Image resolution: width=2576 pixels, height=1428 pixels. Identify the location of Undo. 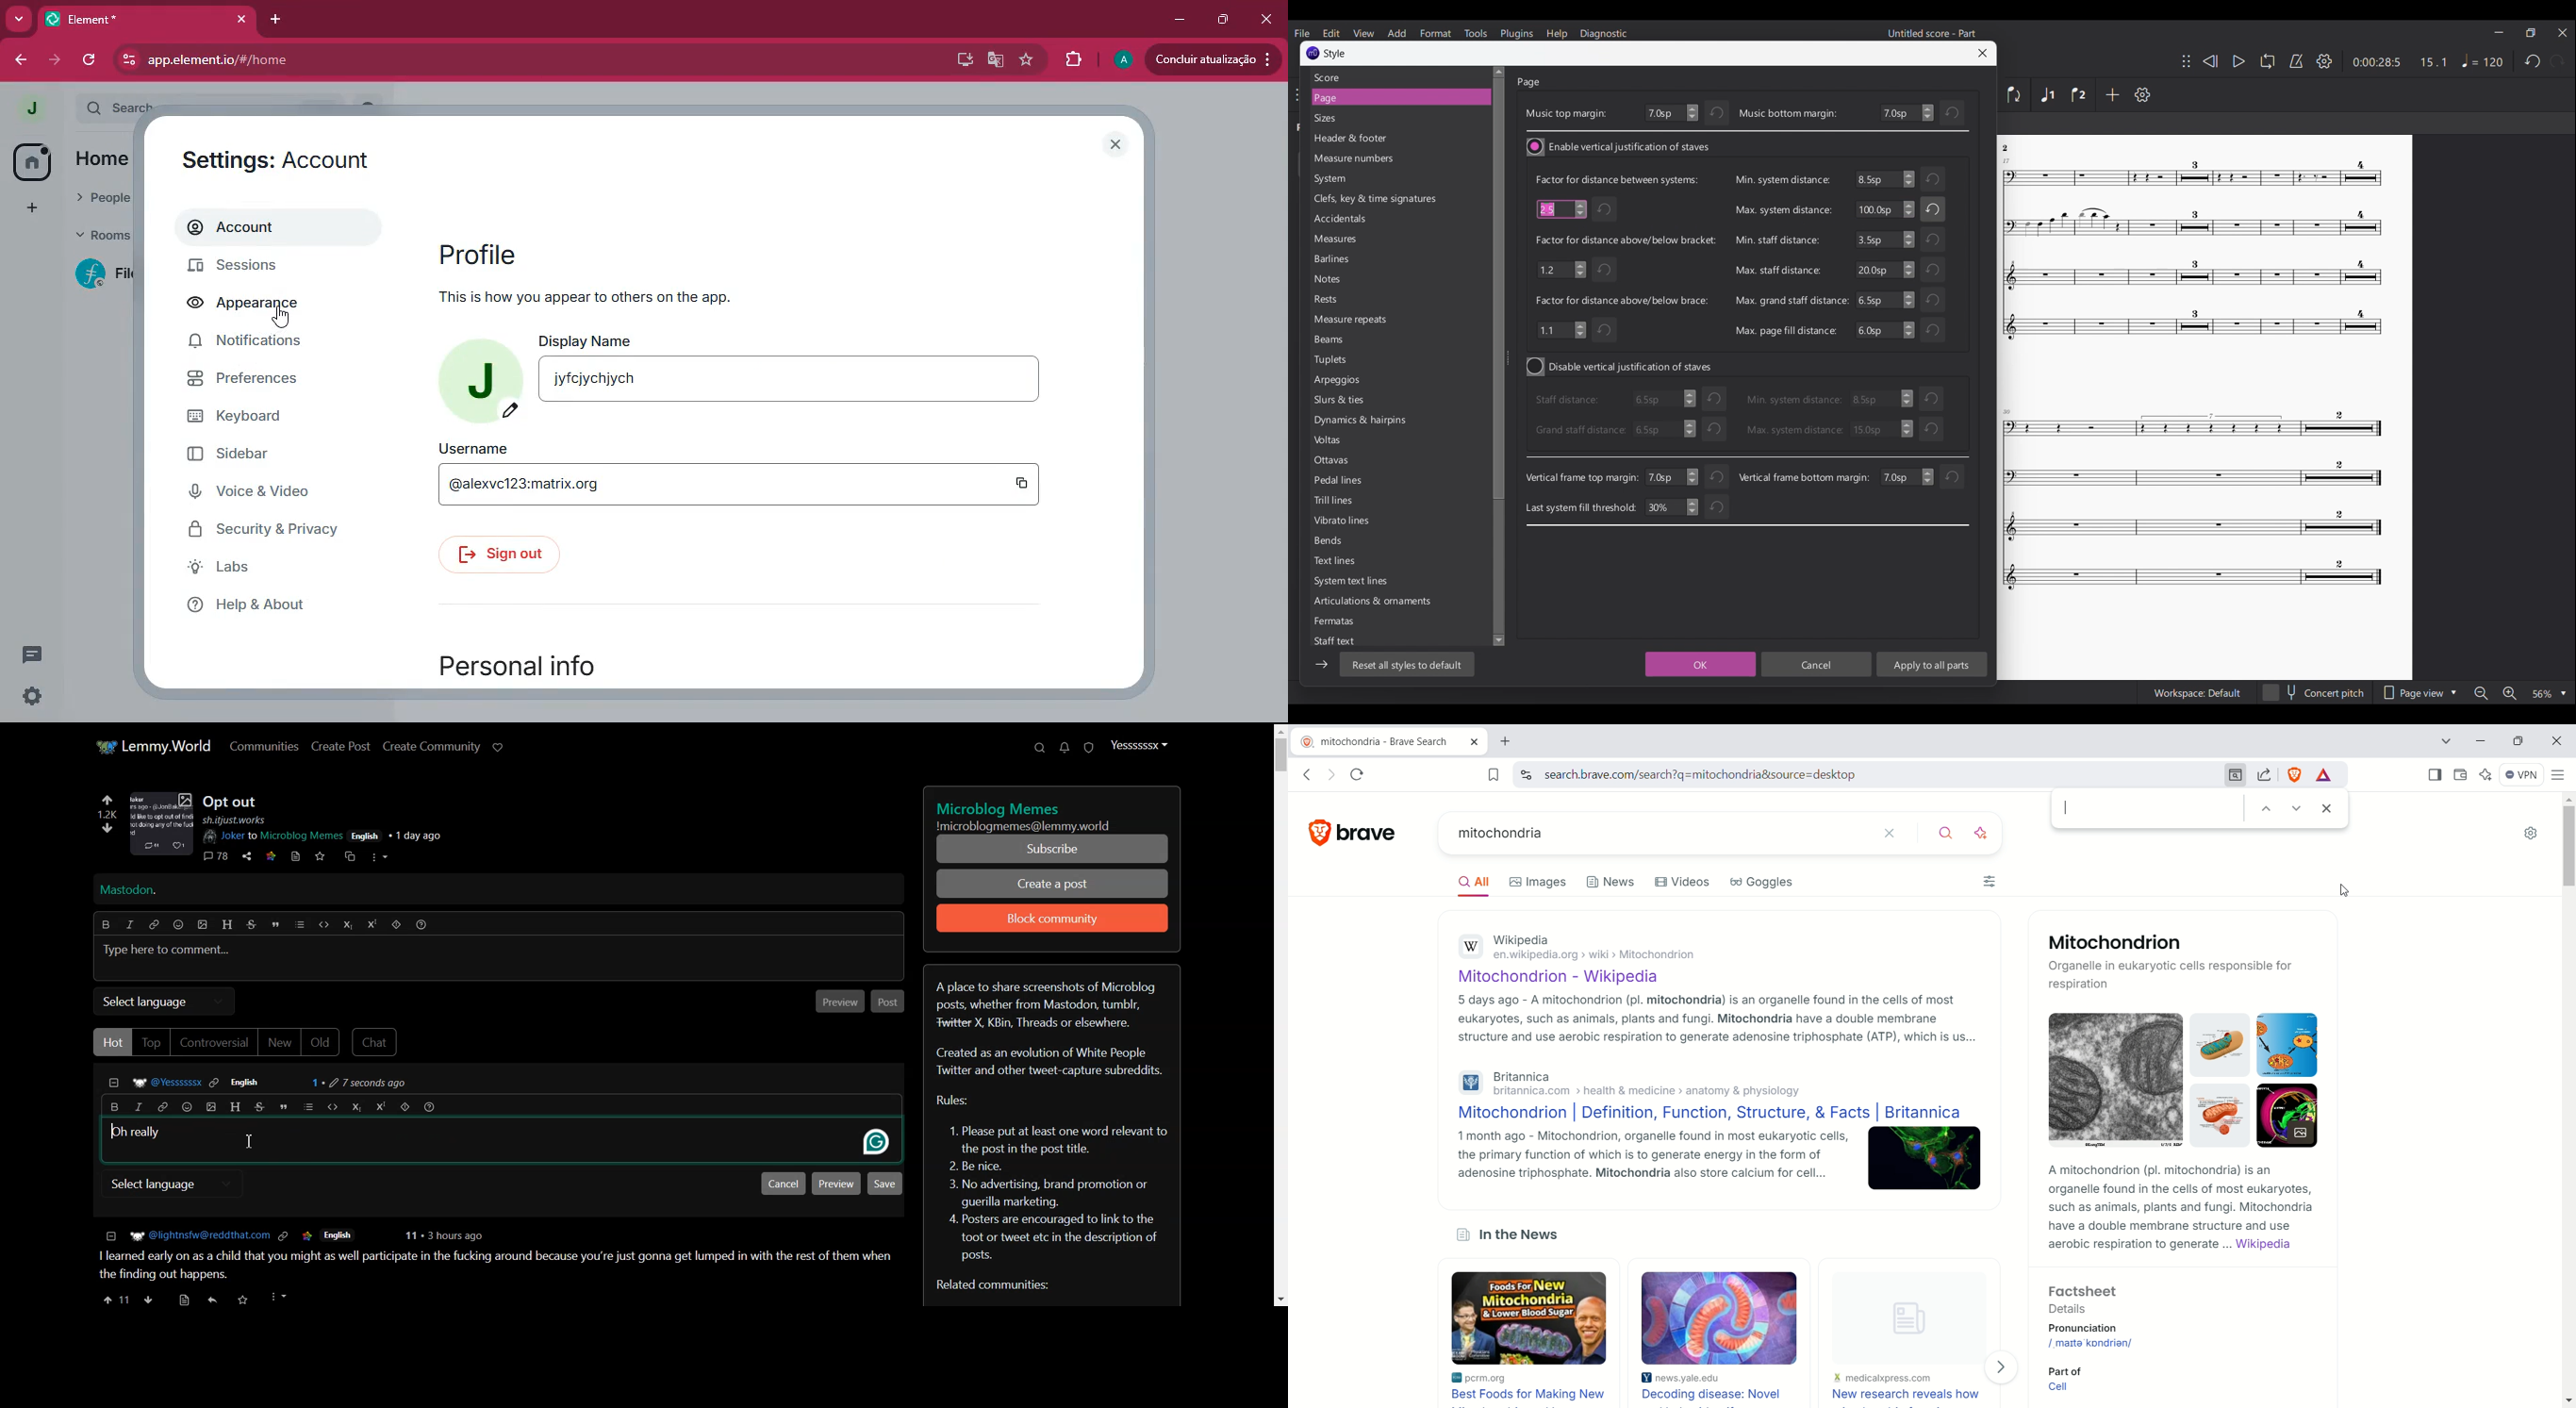
(1933, 239).